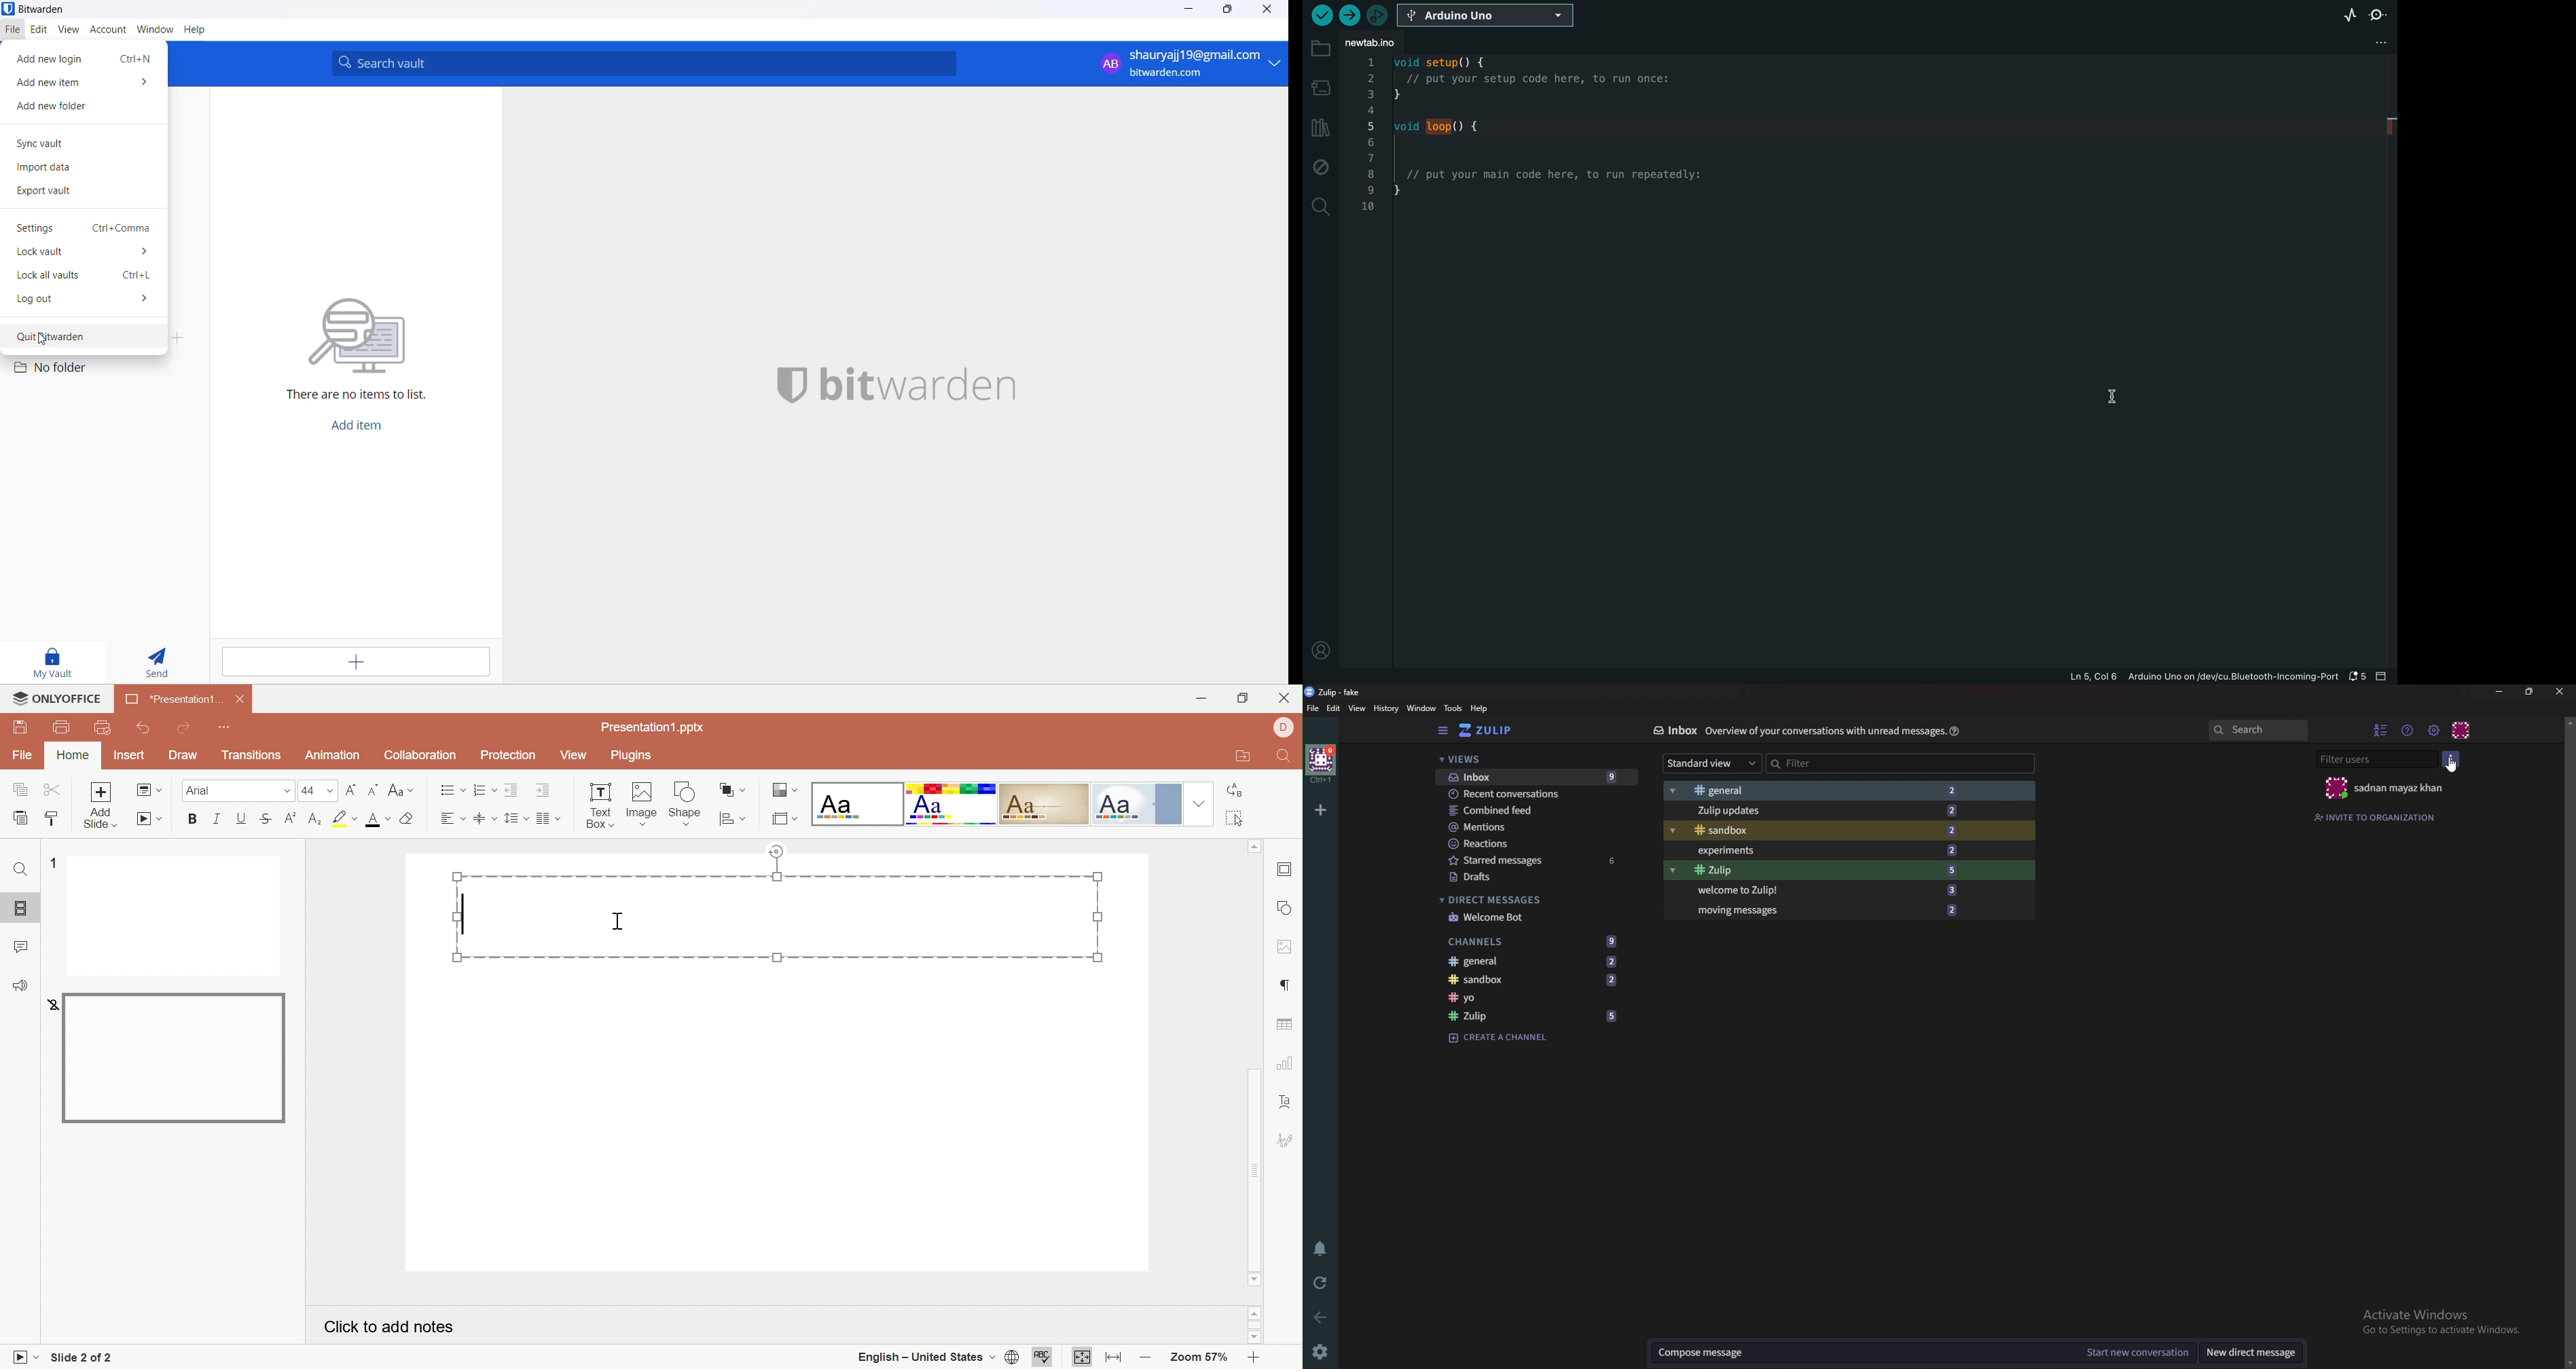 This screenshot has height=1372, width=2576. I want to click on Classic, so click(1042, 804).